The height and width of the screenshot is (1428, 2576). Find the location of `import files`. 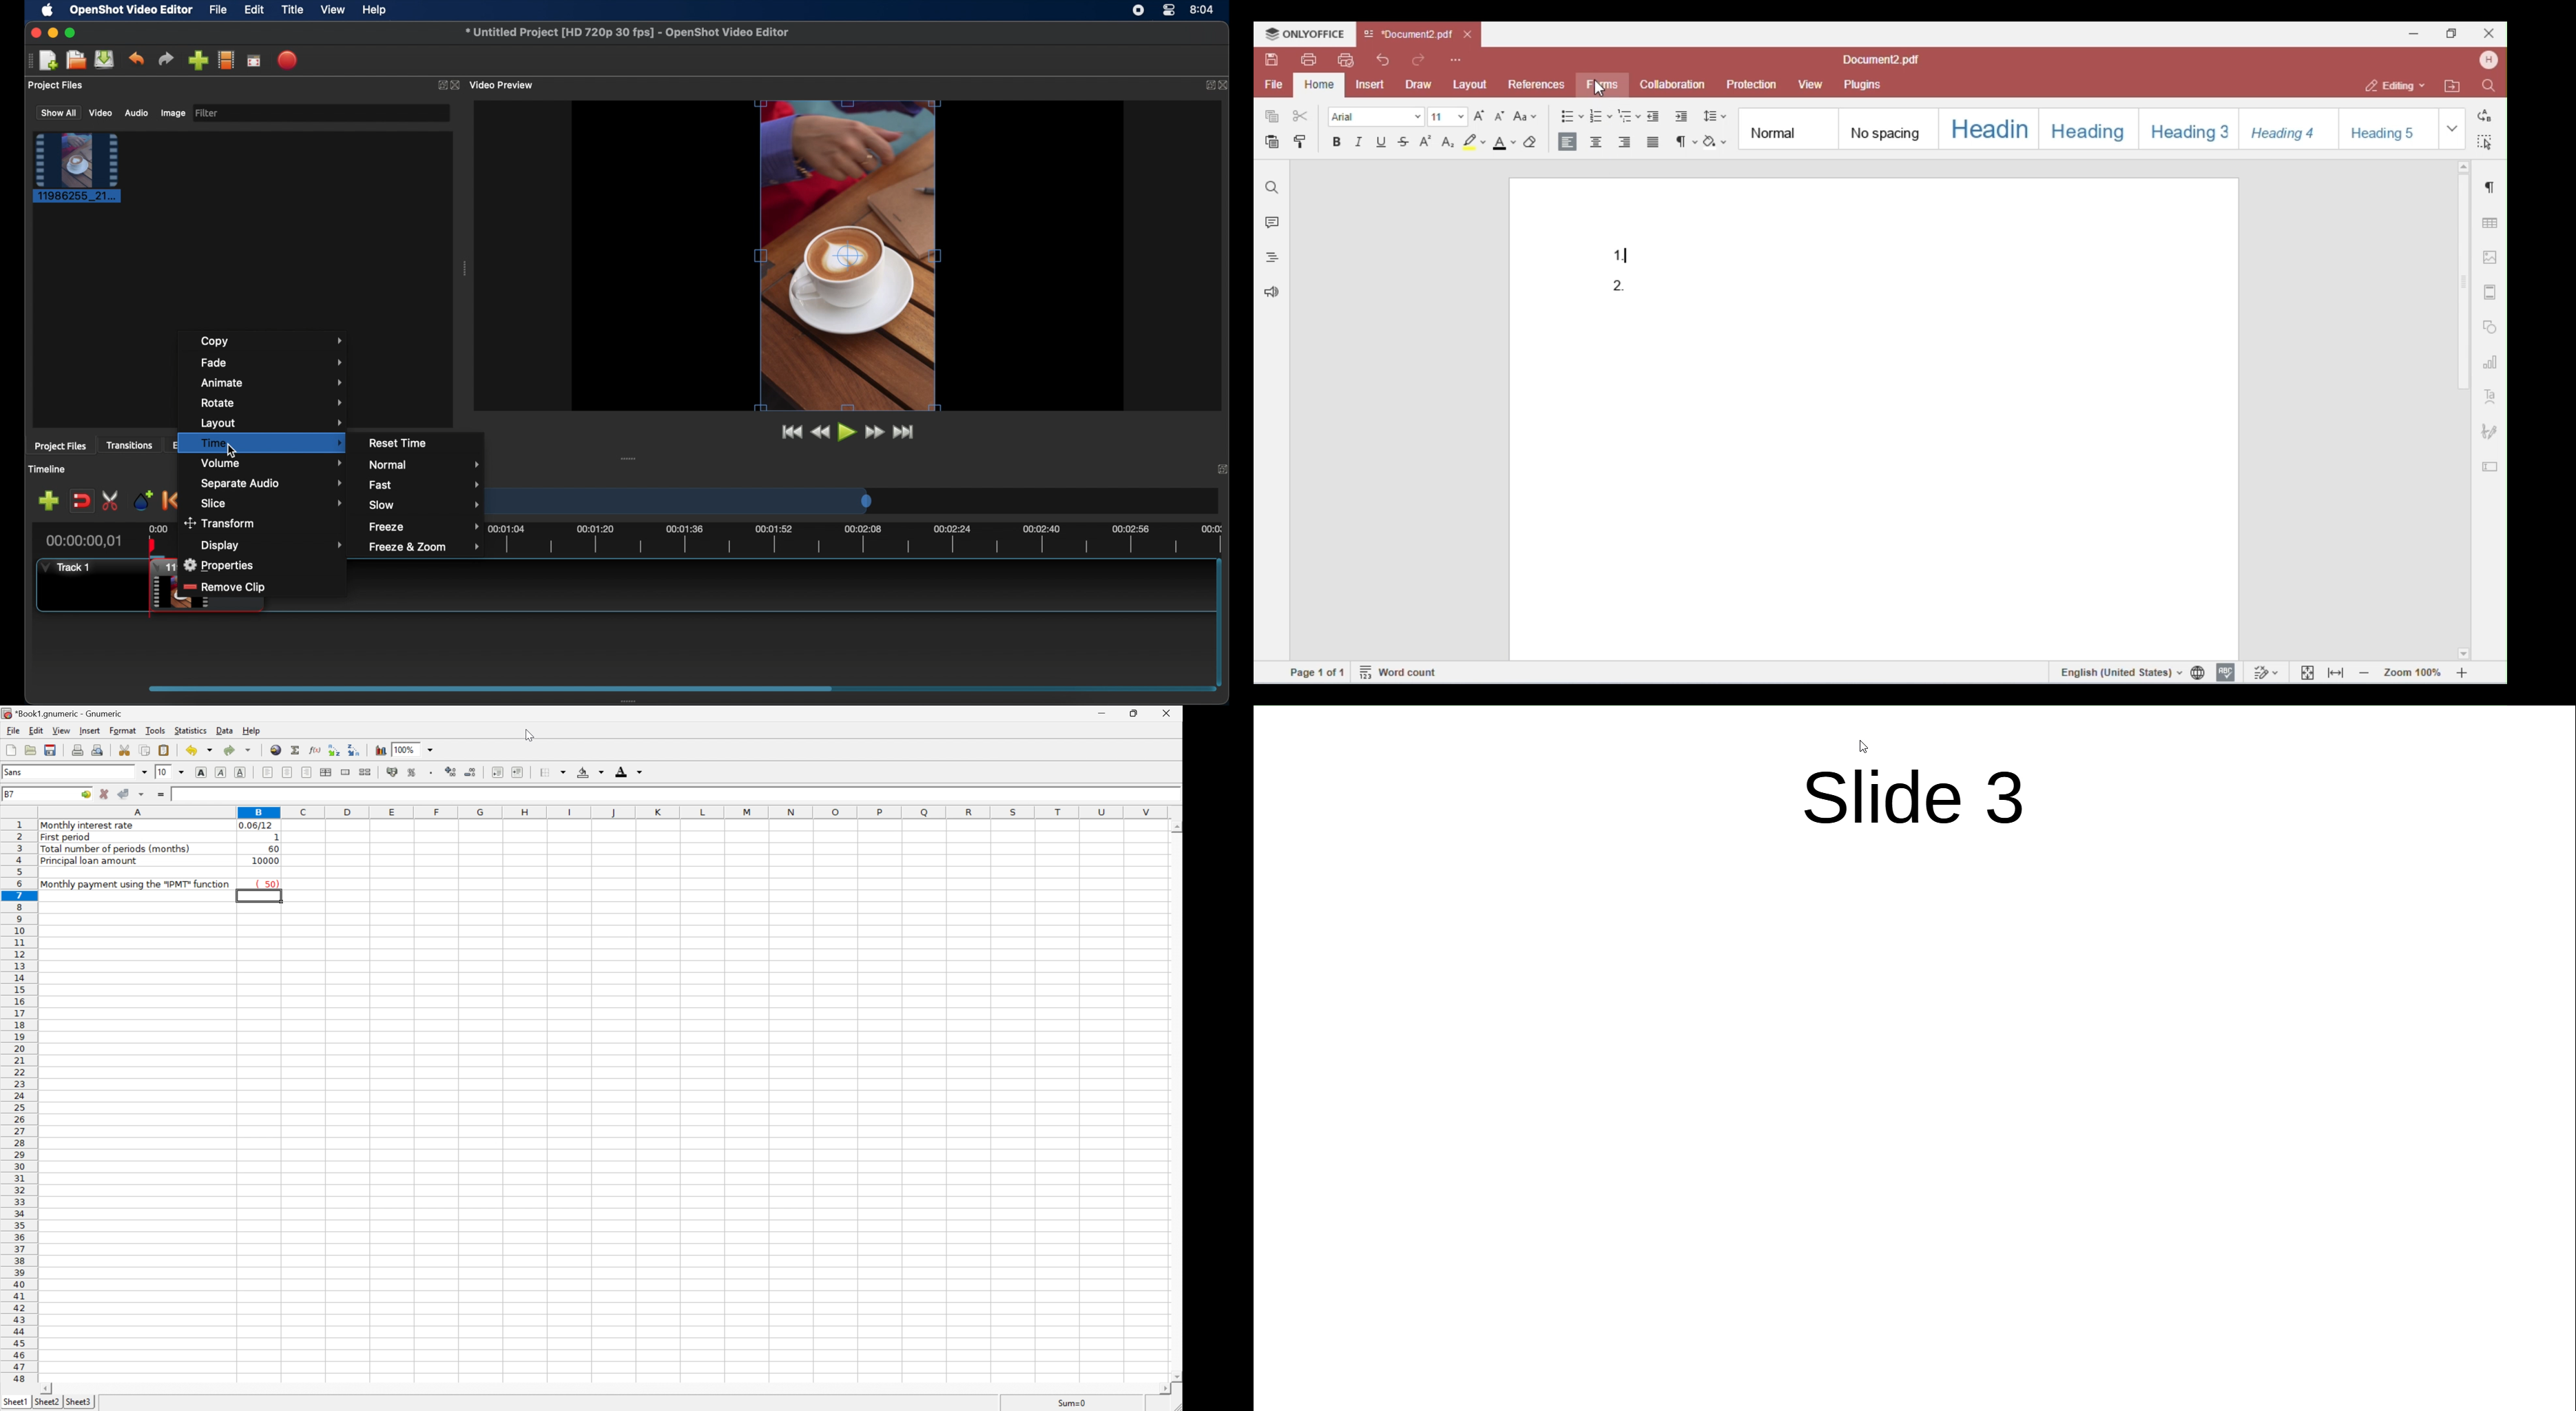

import files is located at coordinates (197, 61).